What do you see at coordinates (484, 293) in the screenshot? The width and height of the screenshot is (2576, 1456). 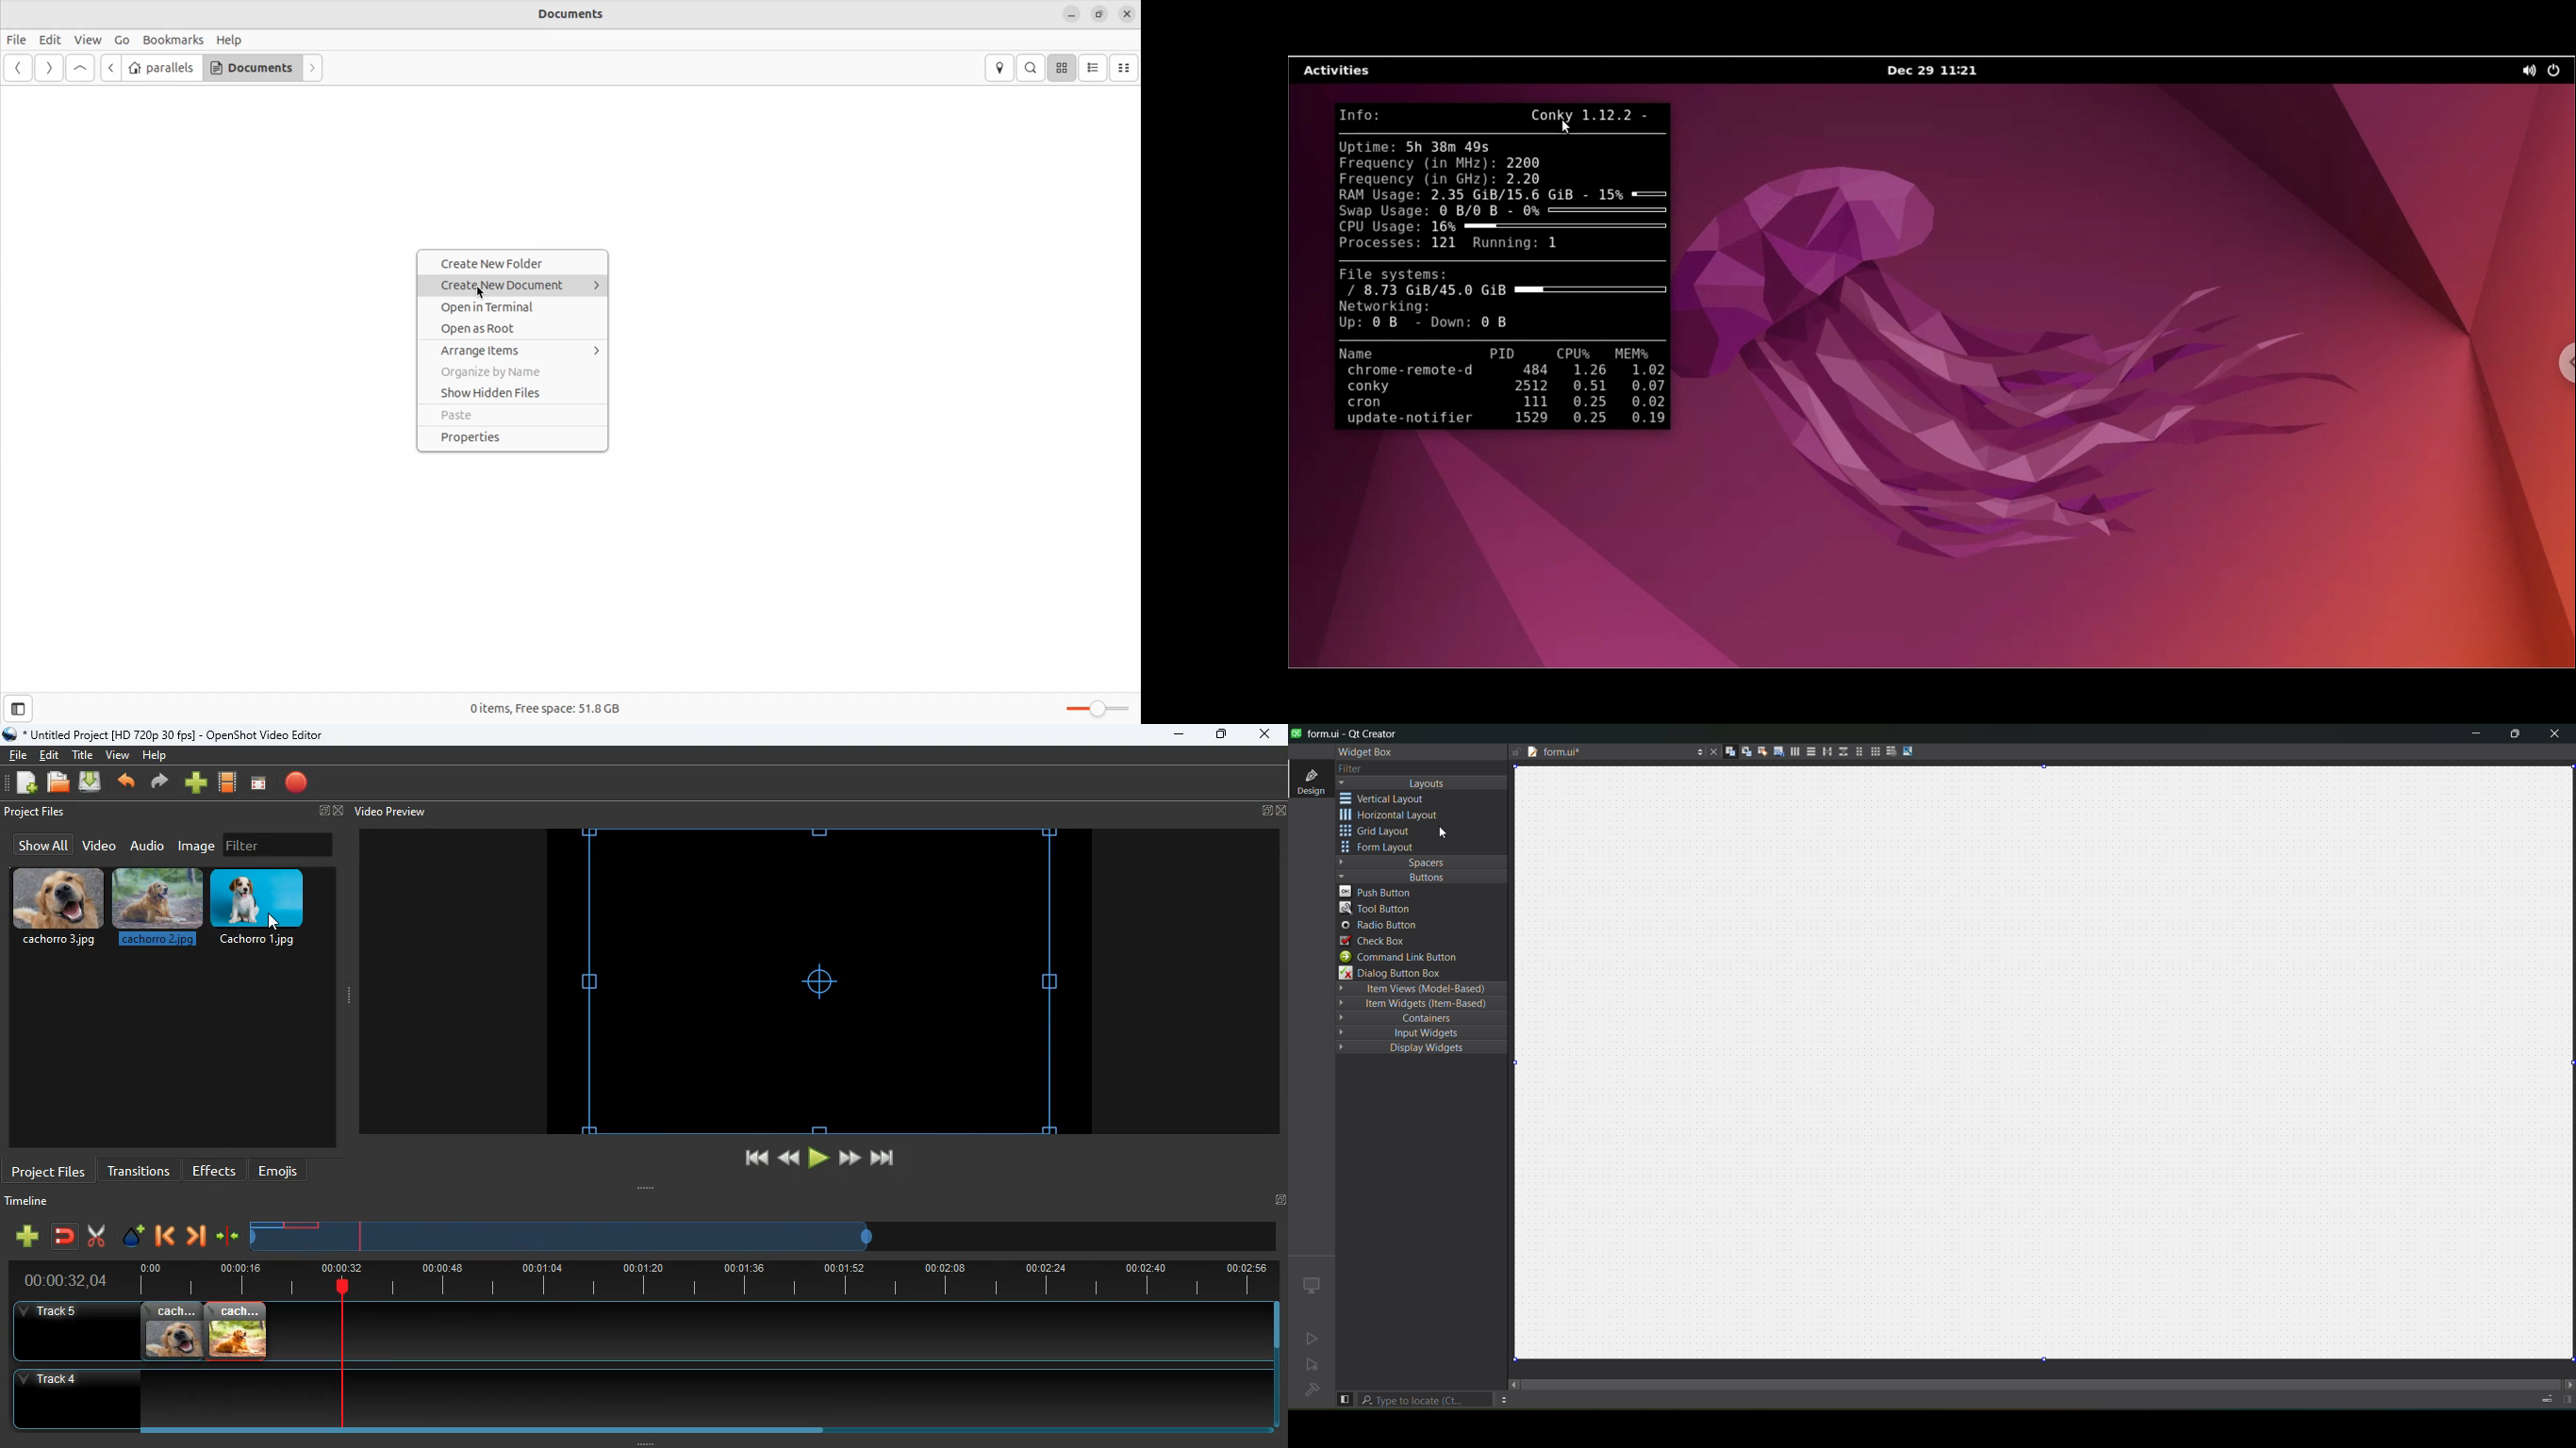 I see `cursor` at bounding box center [484, 293].